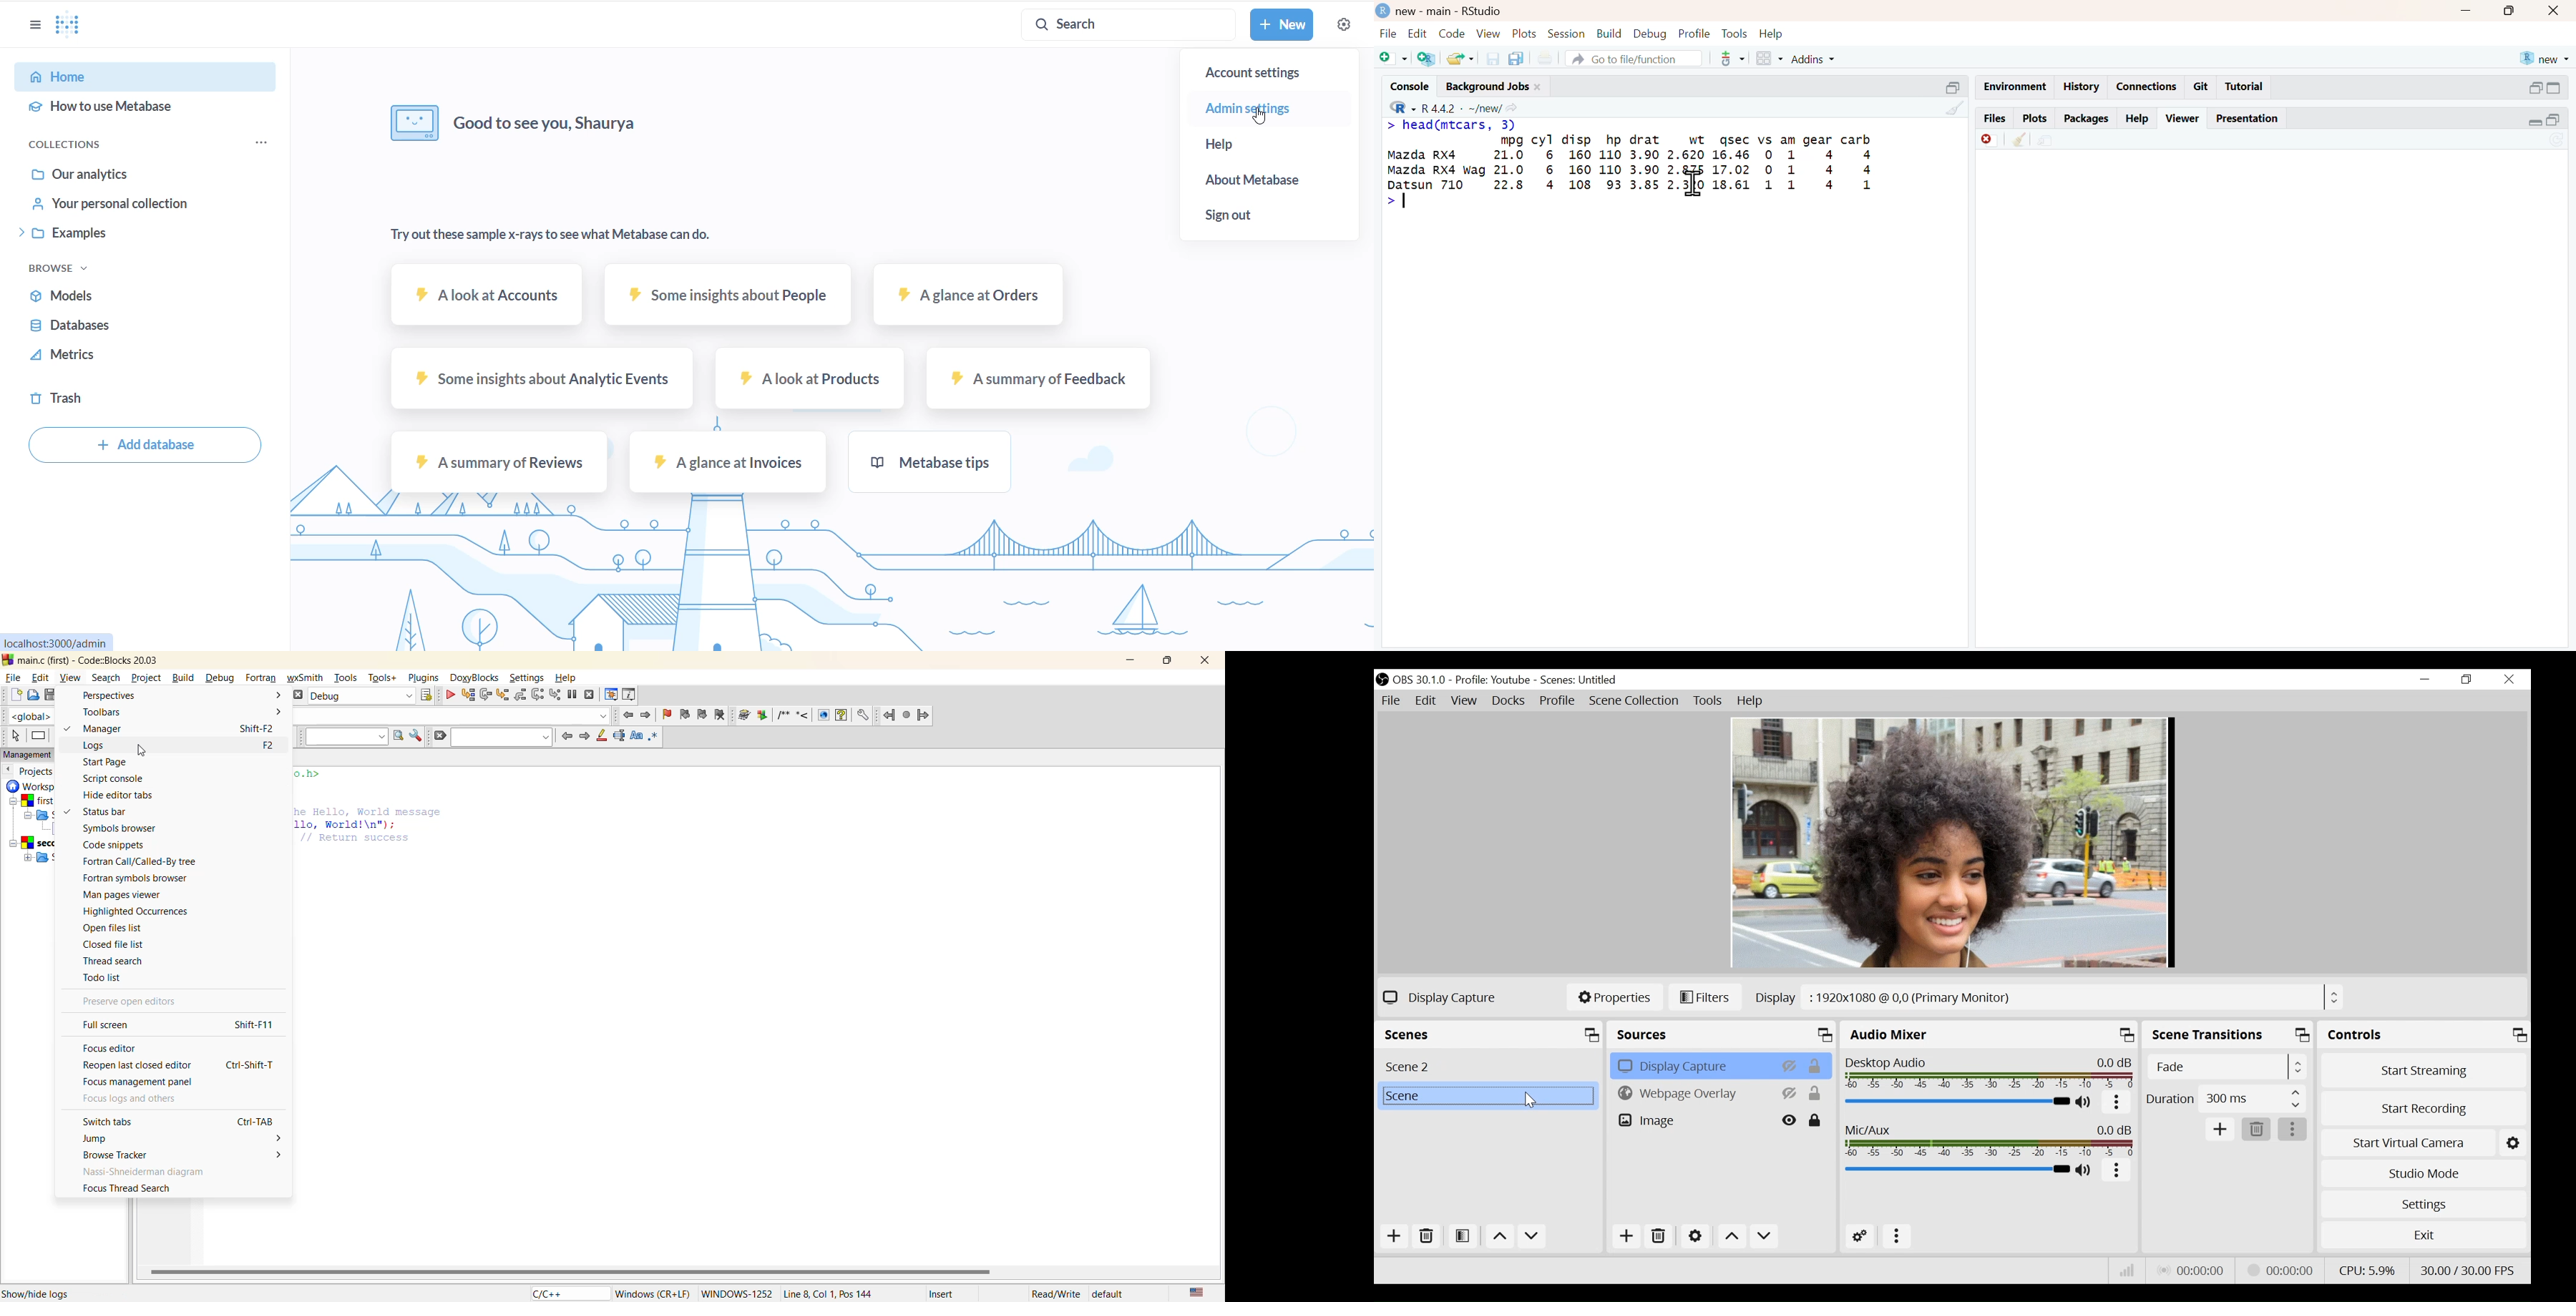  I want to click on manager, so click(106, 728).